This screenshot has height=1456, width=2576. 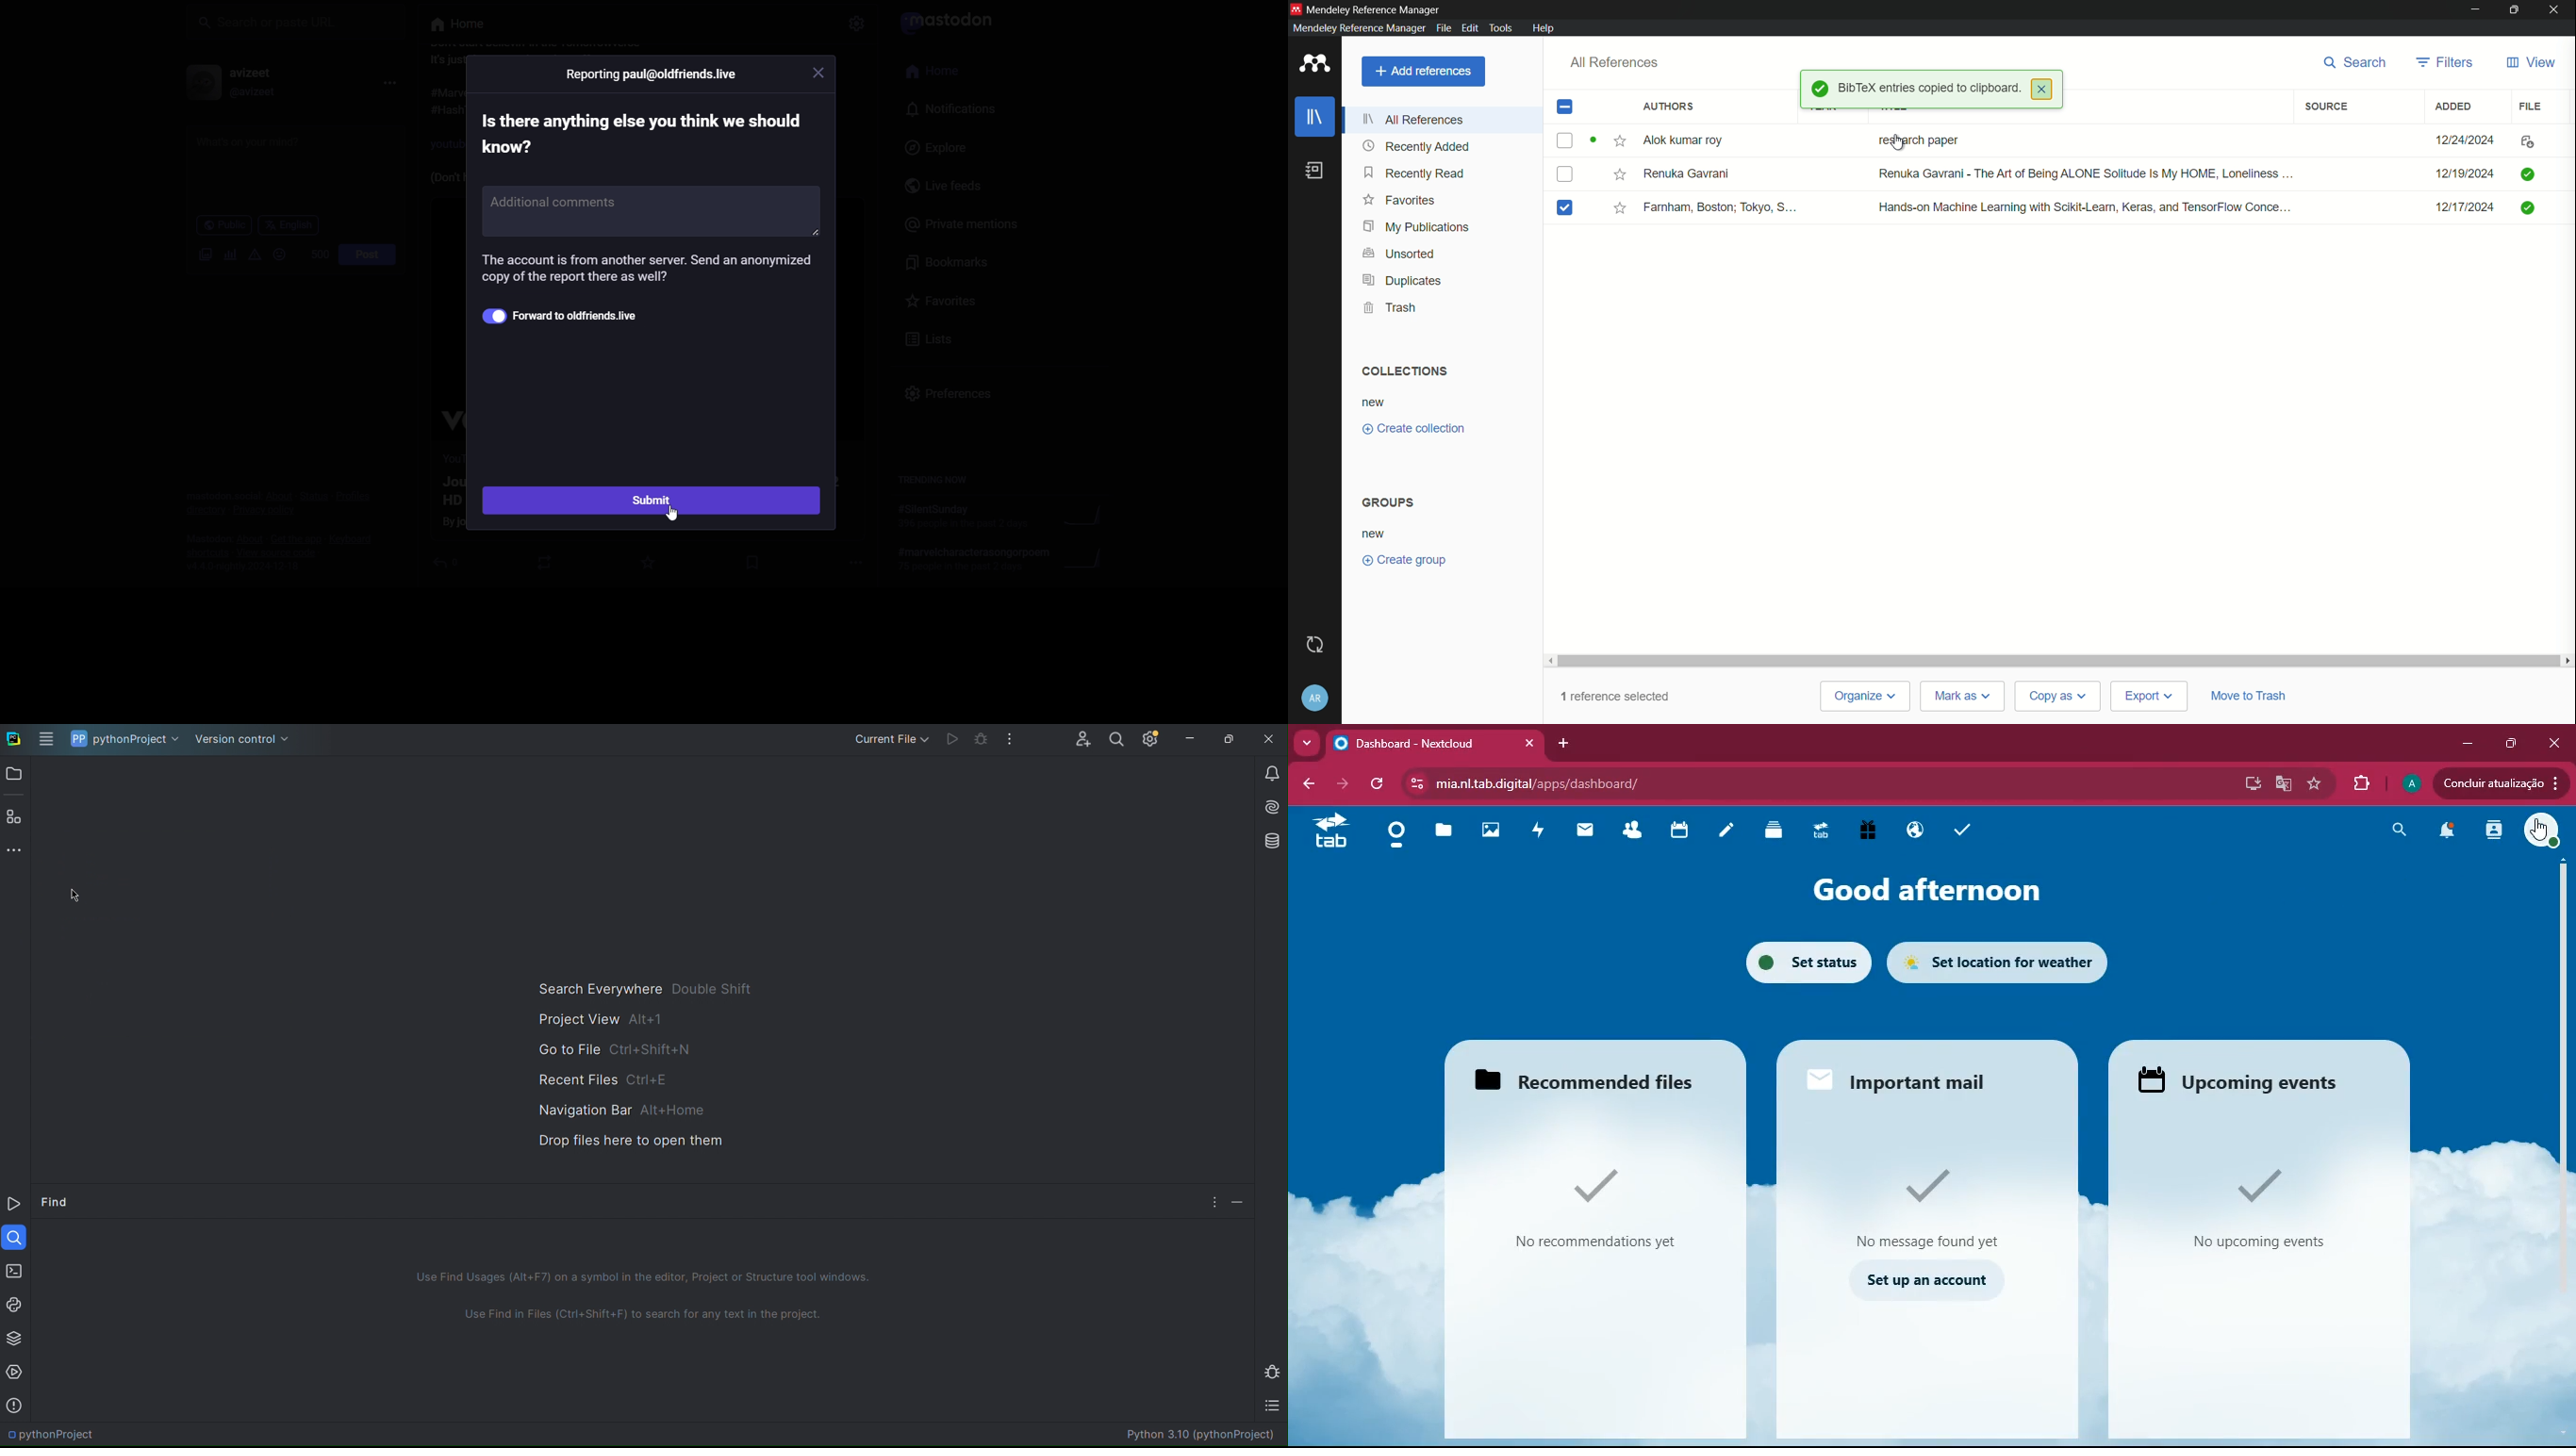 I want to click on Mendeley Reference Manager, so click(x=1378, y=8).